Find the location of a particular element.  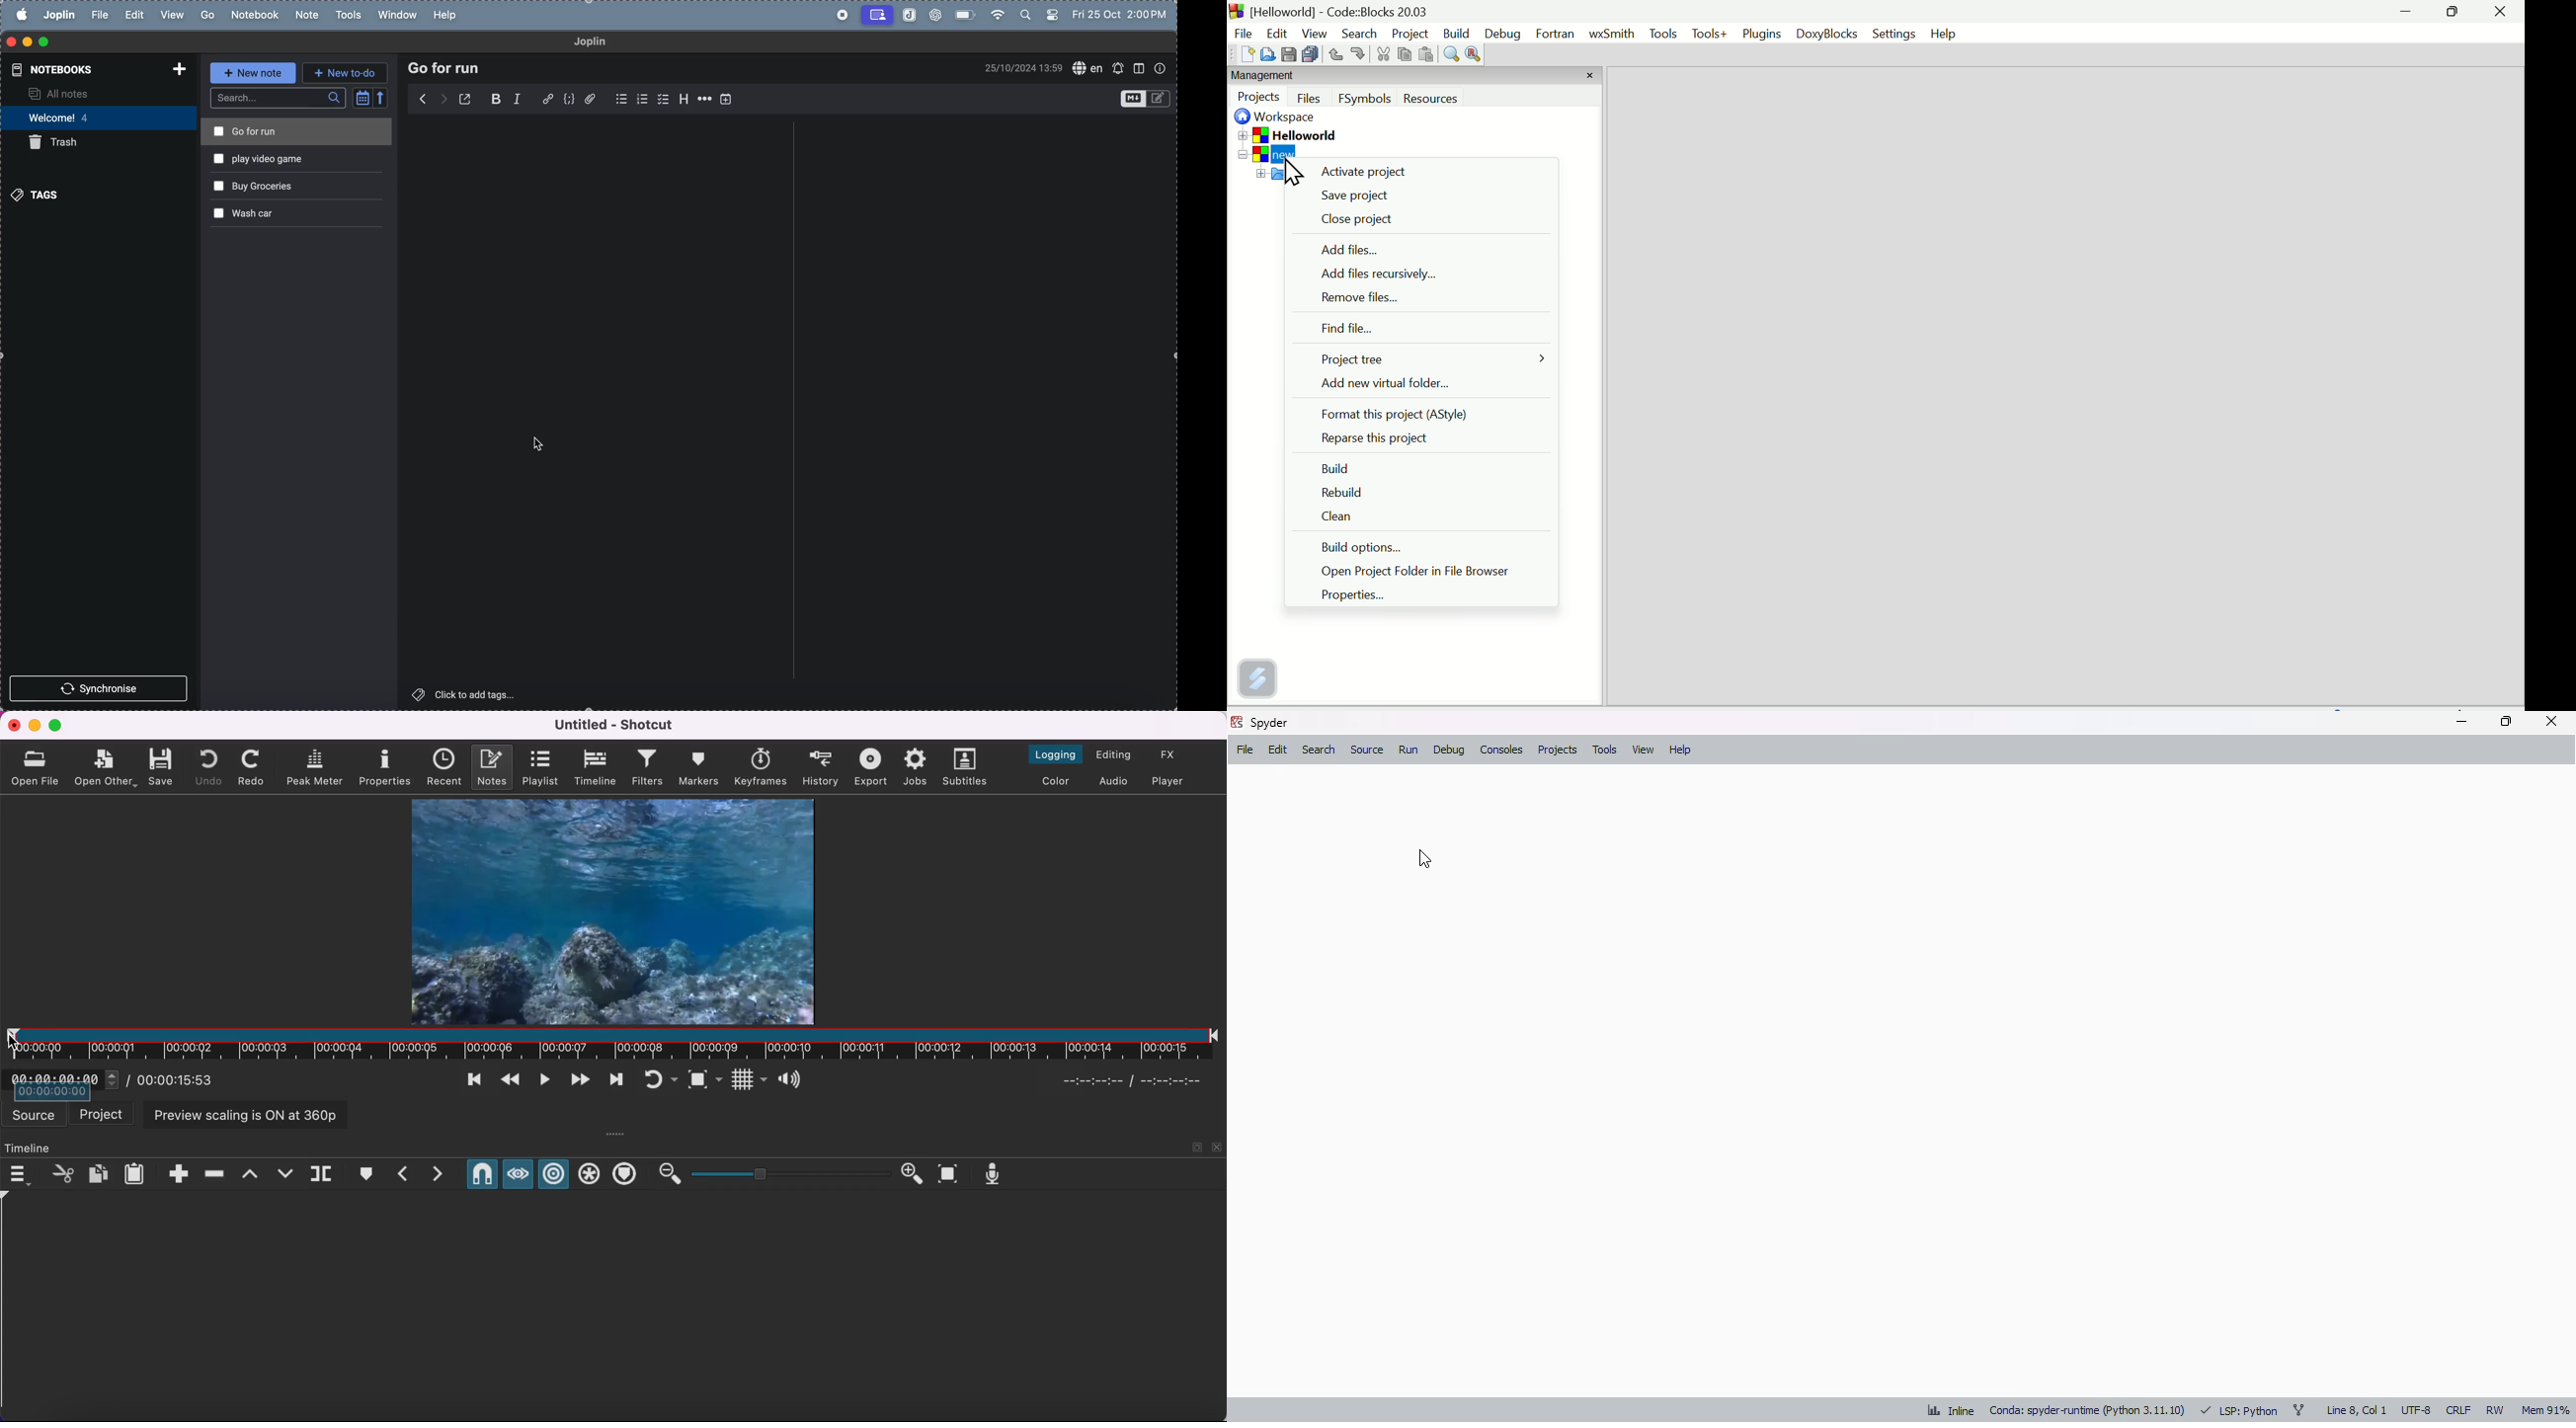

play video game is located at coordinates (252, 160).